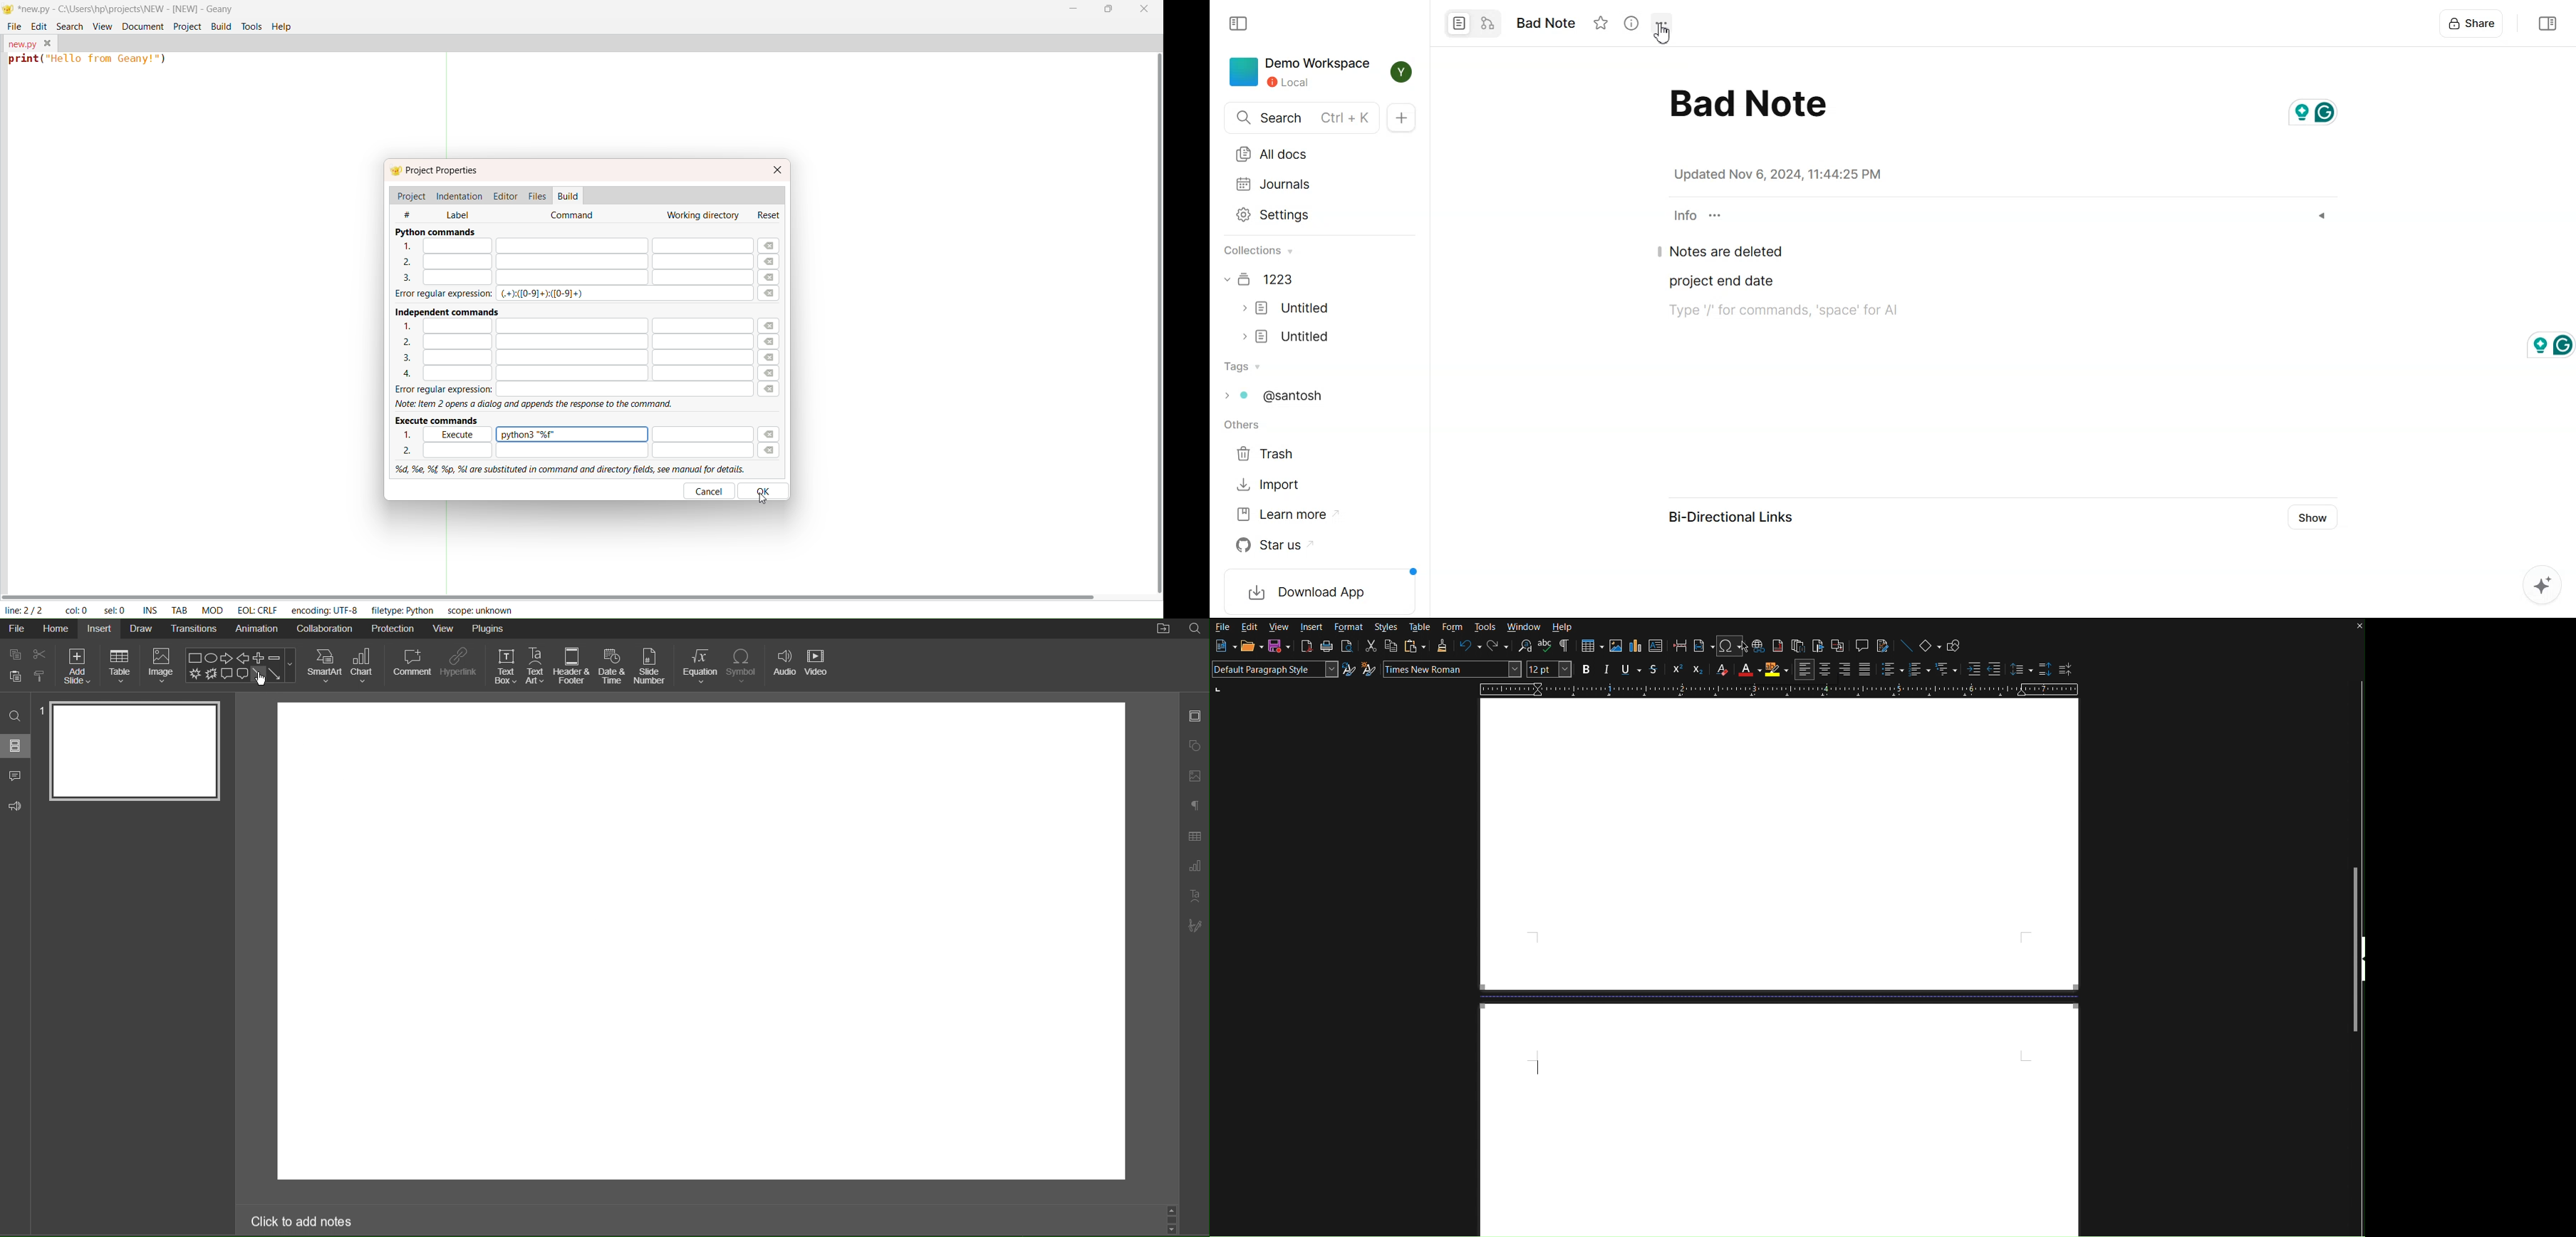  I want to click on Plugins, so click(490, 629).